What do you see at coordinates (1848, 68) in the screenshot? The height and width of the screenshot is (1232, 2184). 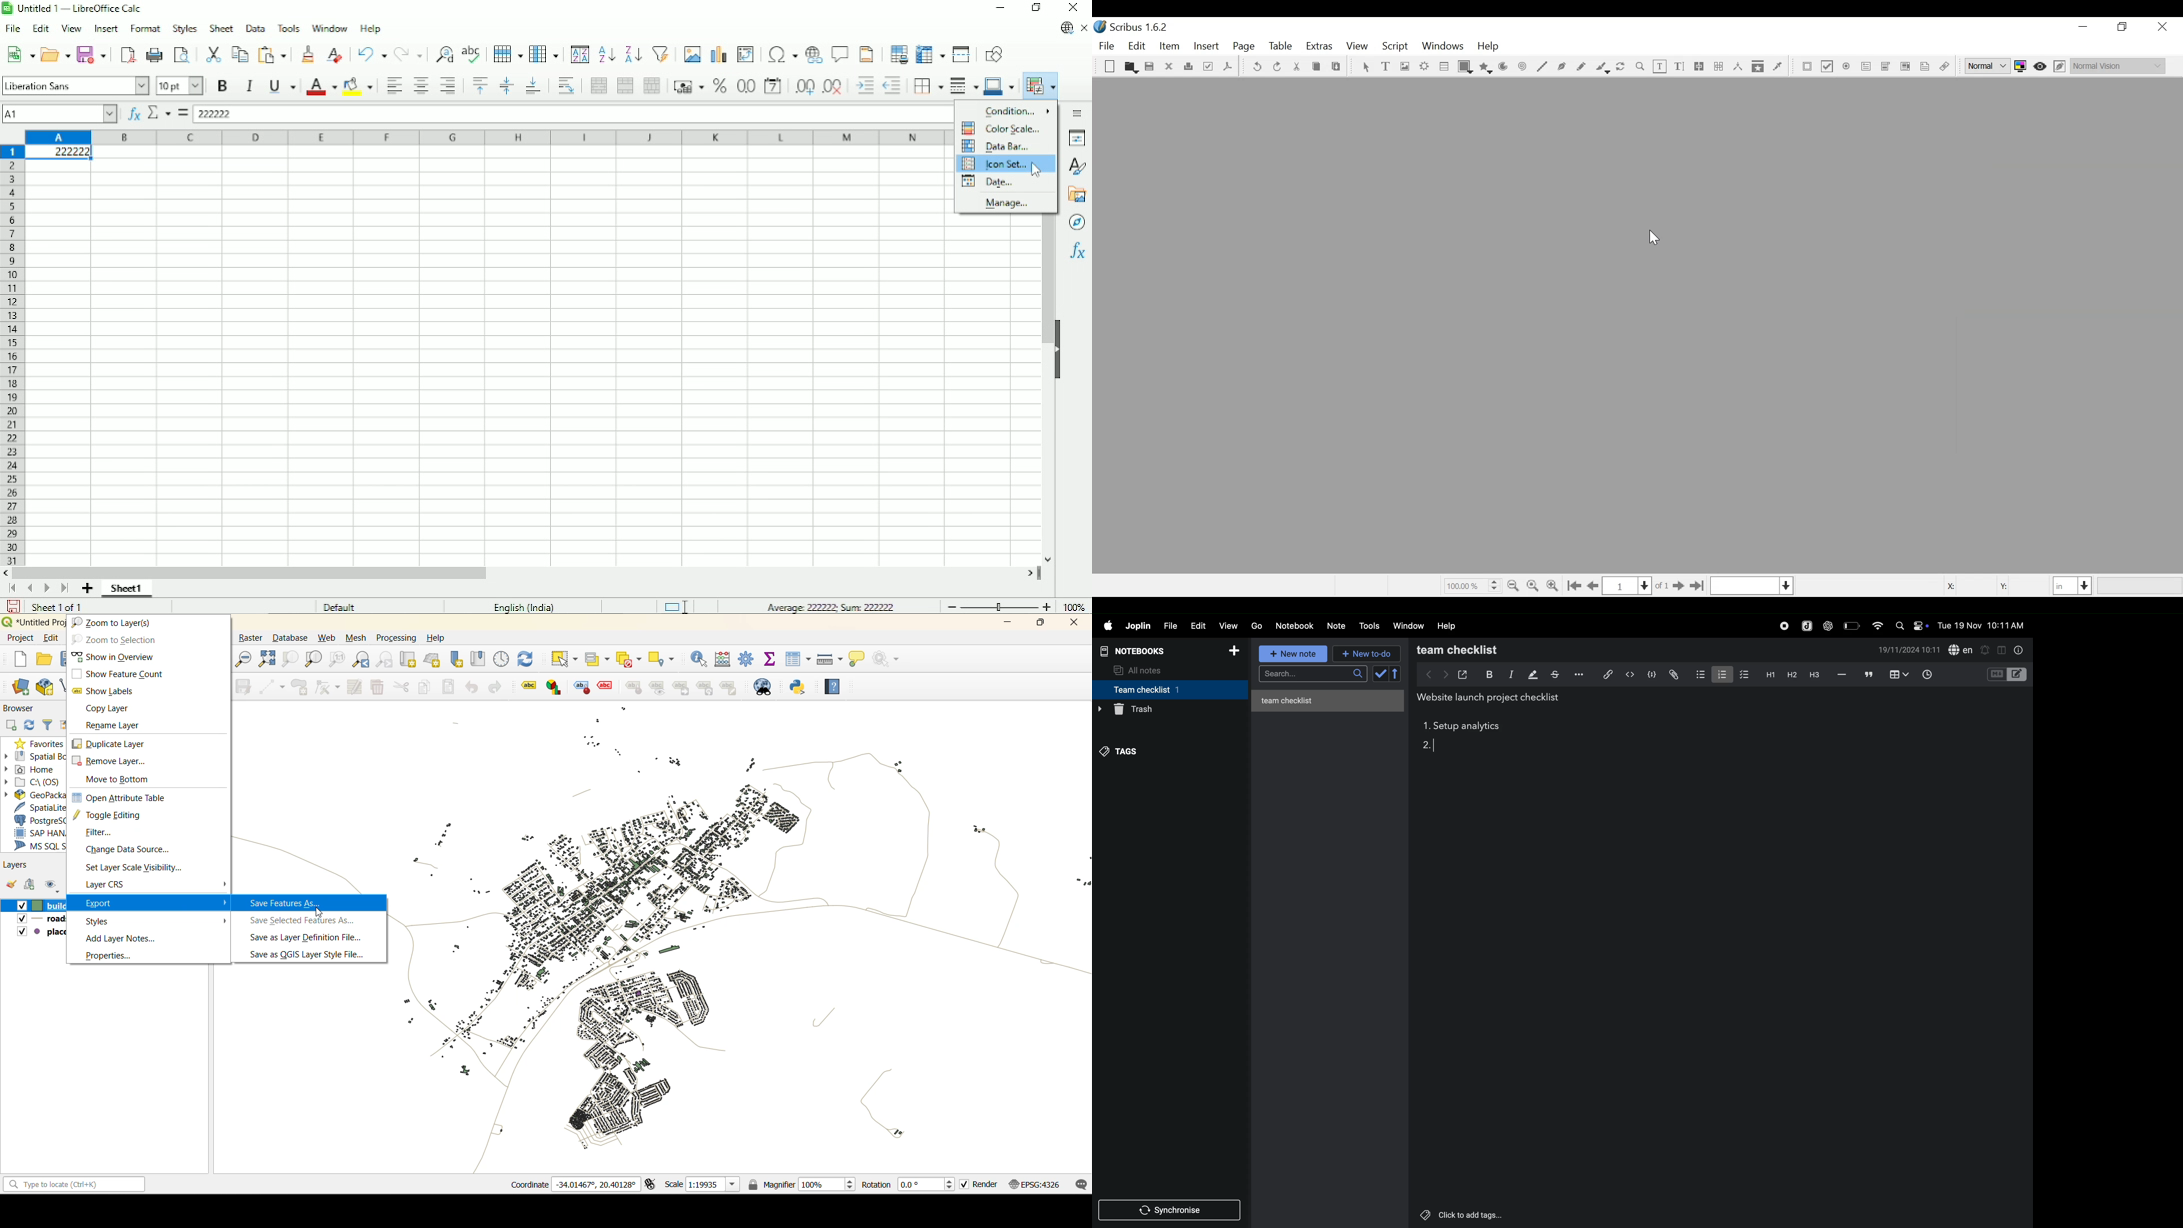 I see `PDF Radio Button` at bounding box center [1848, 68].